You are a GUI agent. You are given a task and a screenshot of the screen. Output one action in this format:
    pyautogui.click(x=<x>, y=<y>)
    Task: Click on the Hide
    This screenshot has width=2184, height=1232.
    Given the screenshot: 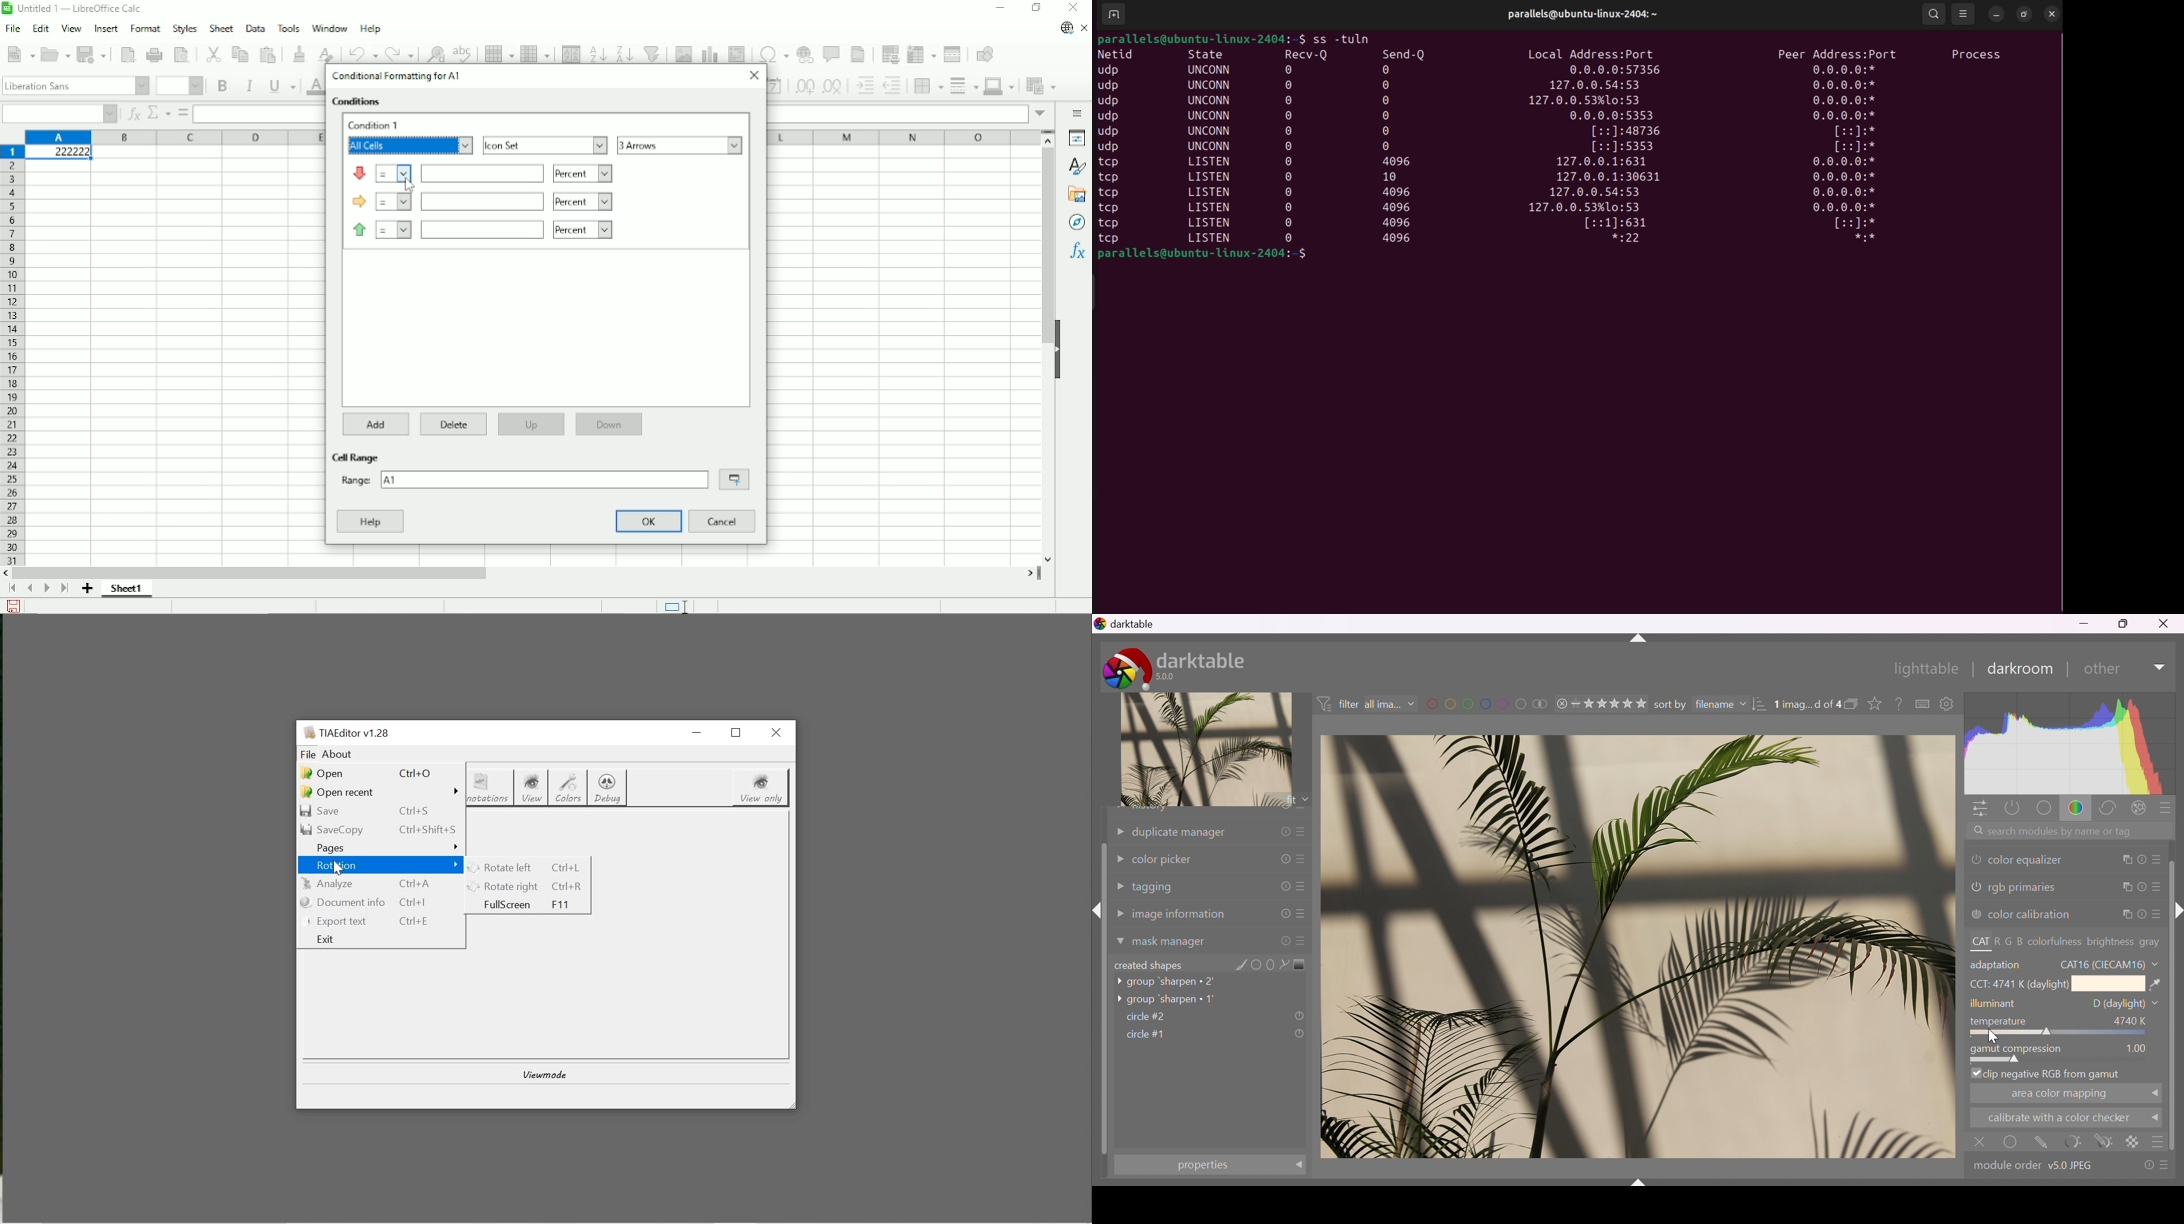 What is the action you would take?
    pyautogui.click(x=1057, y=347)
    